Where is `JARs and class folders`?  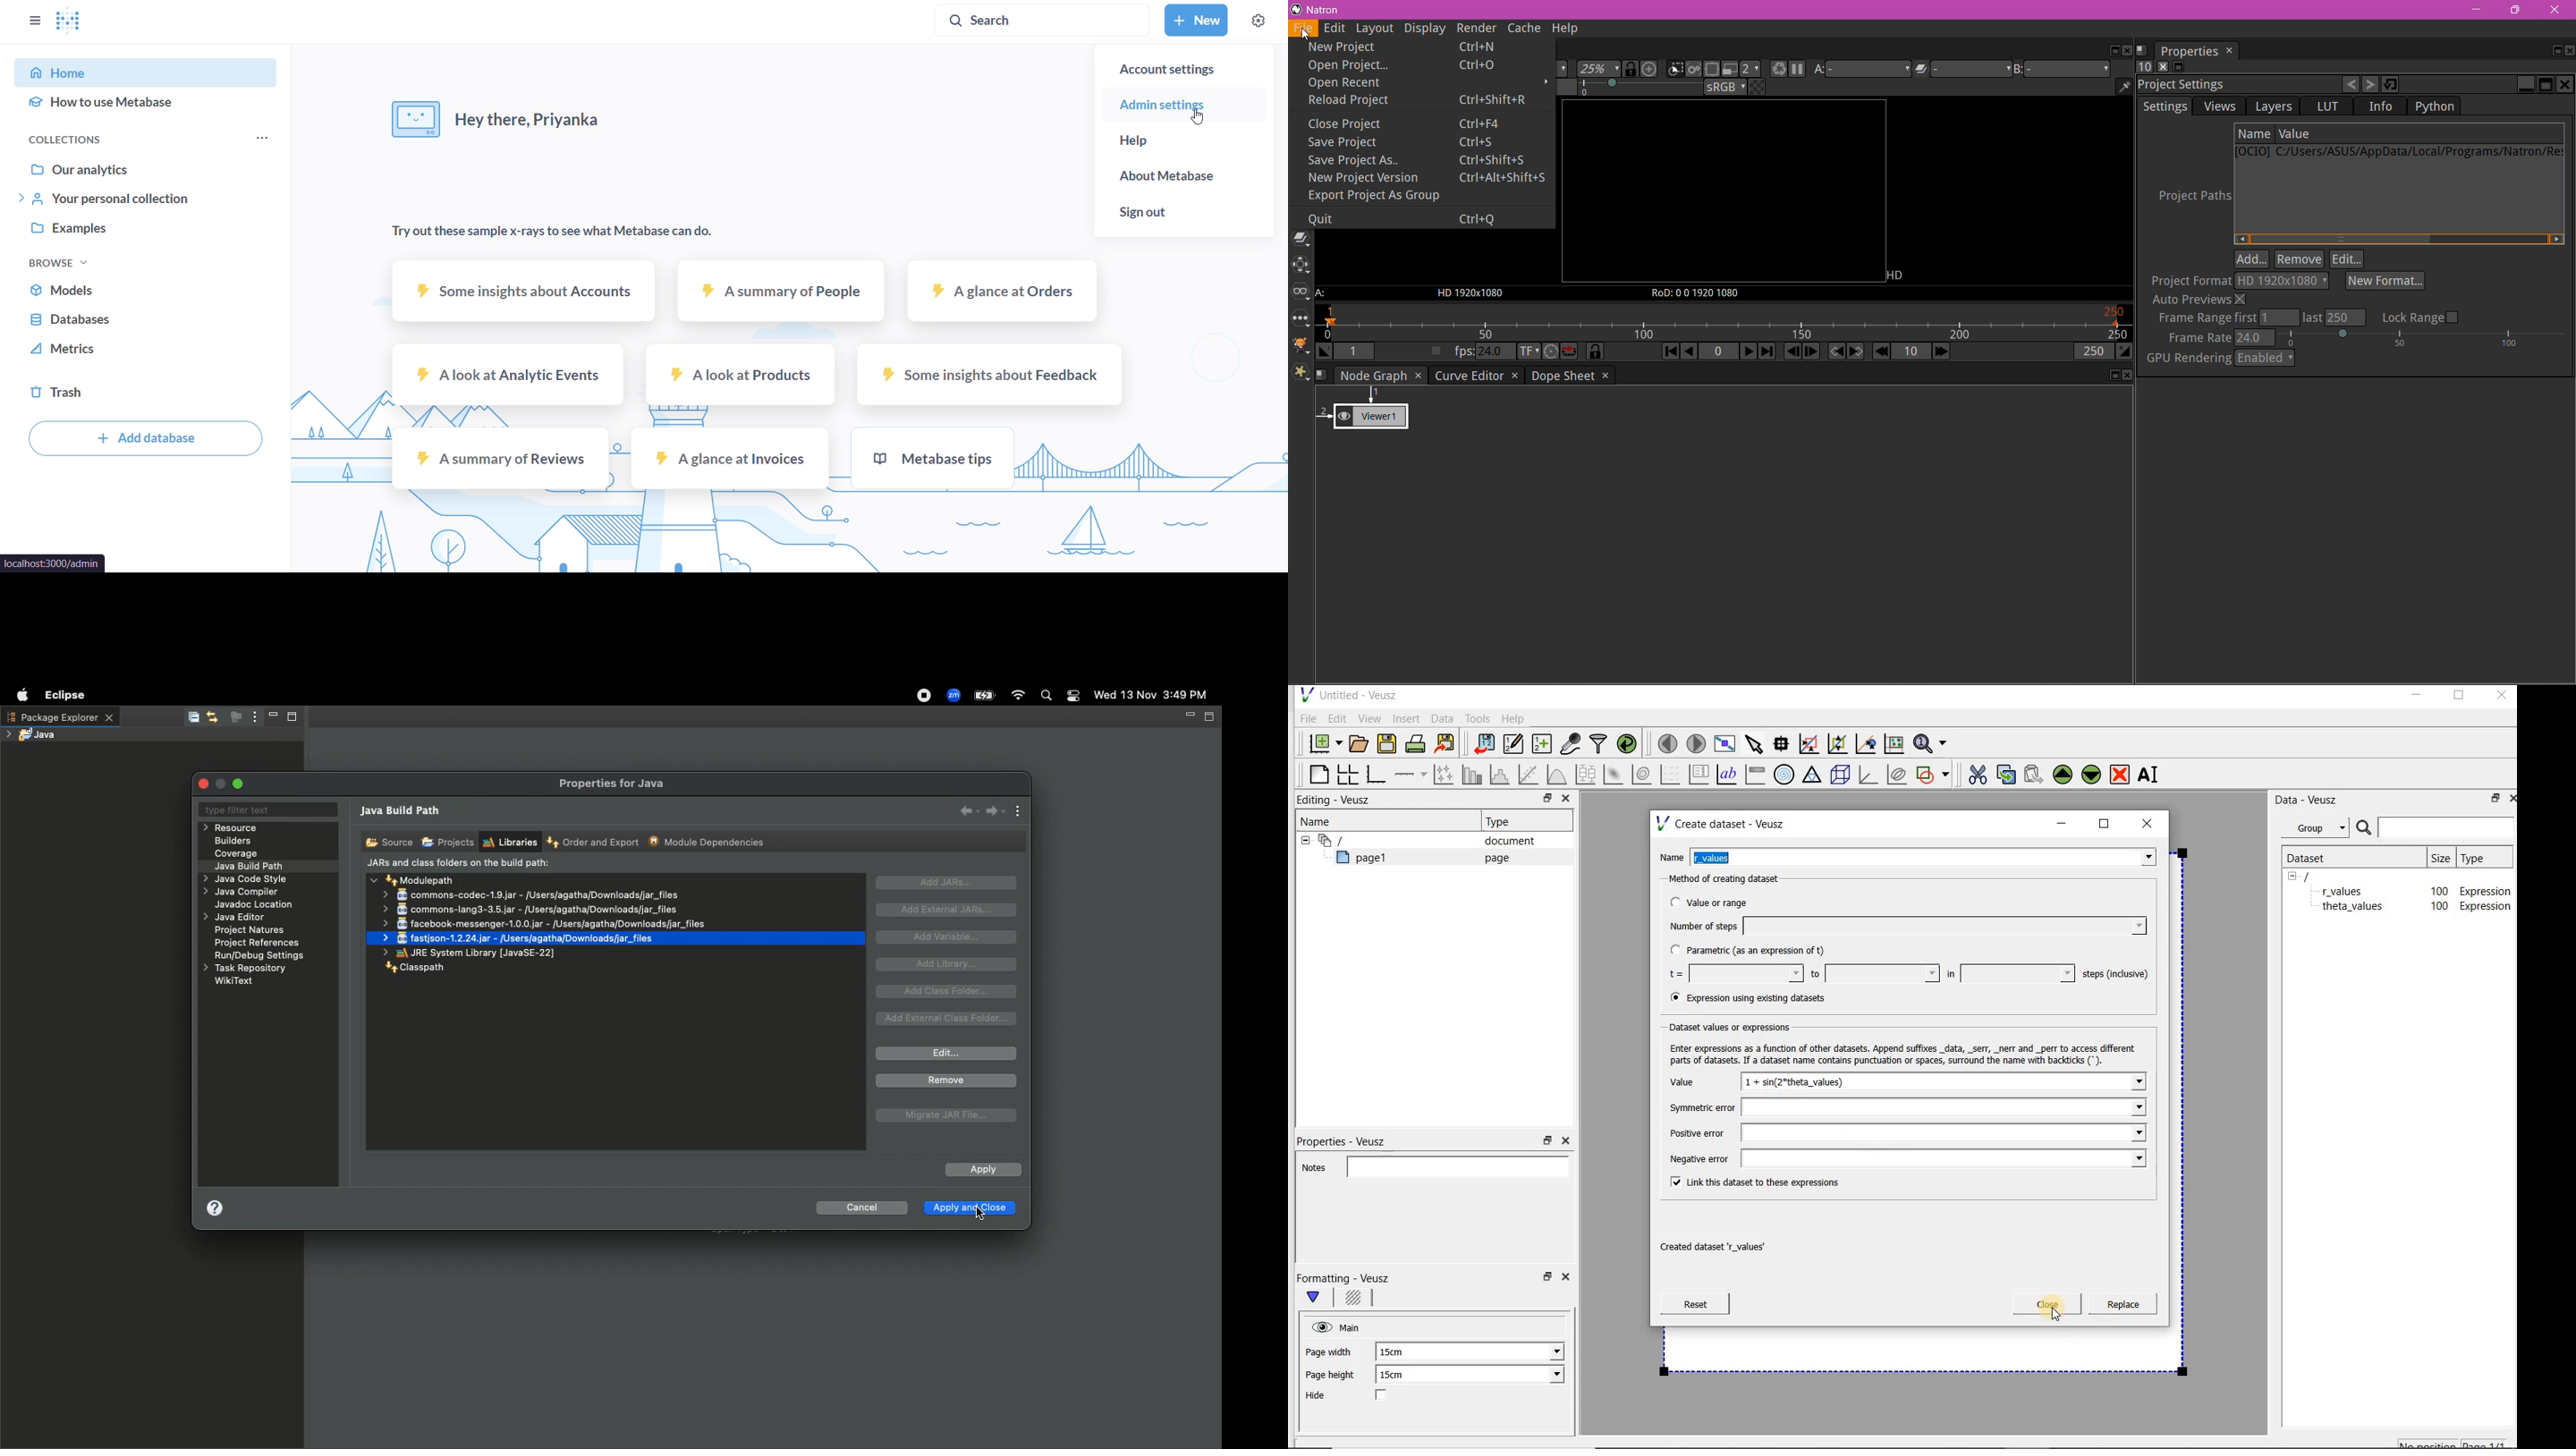 JARs and class folders is located at coordinates (458, 864).